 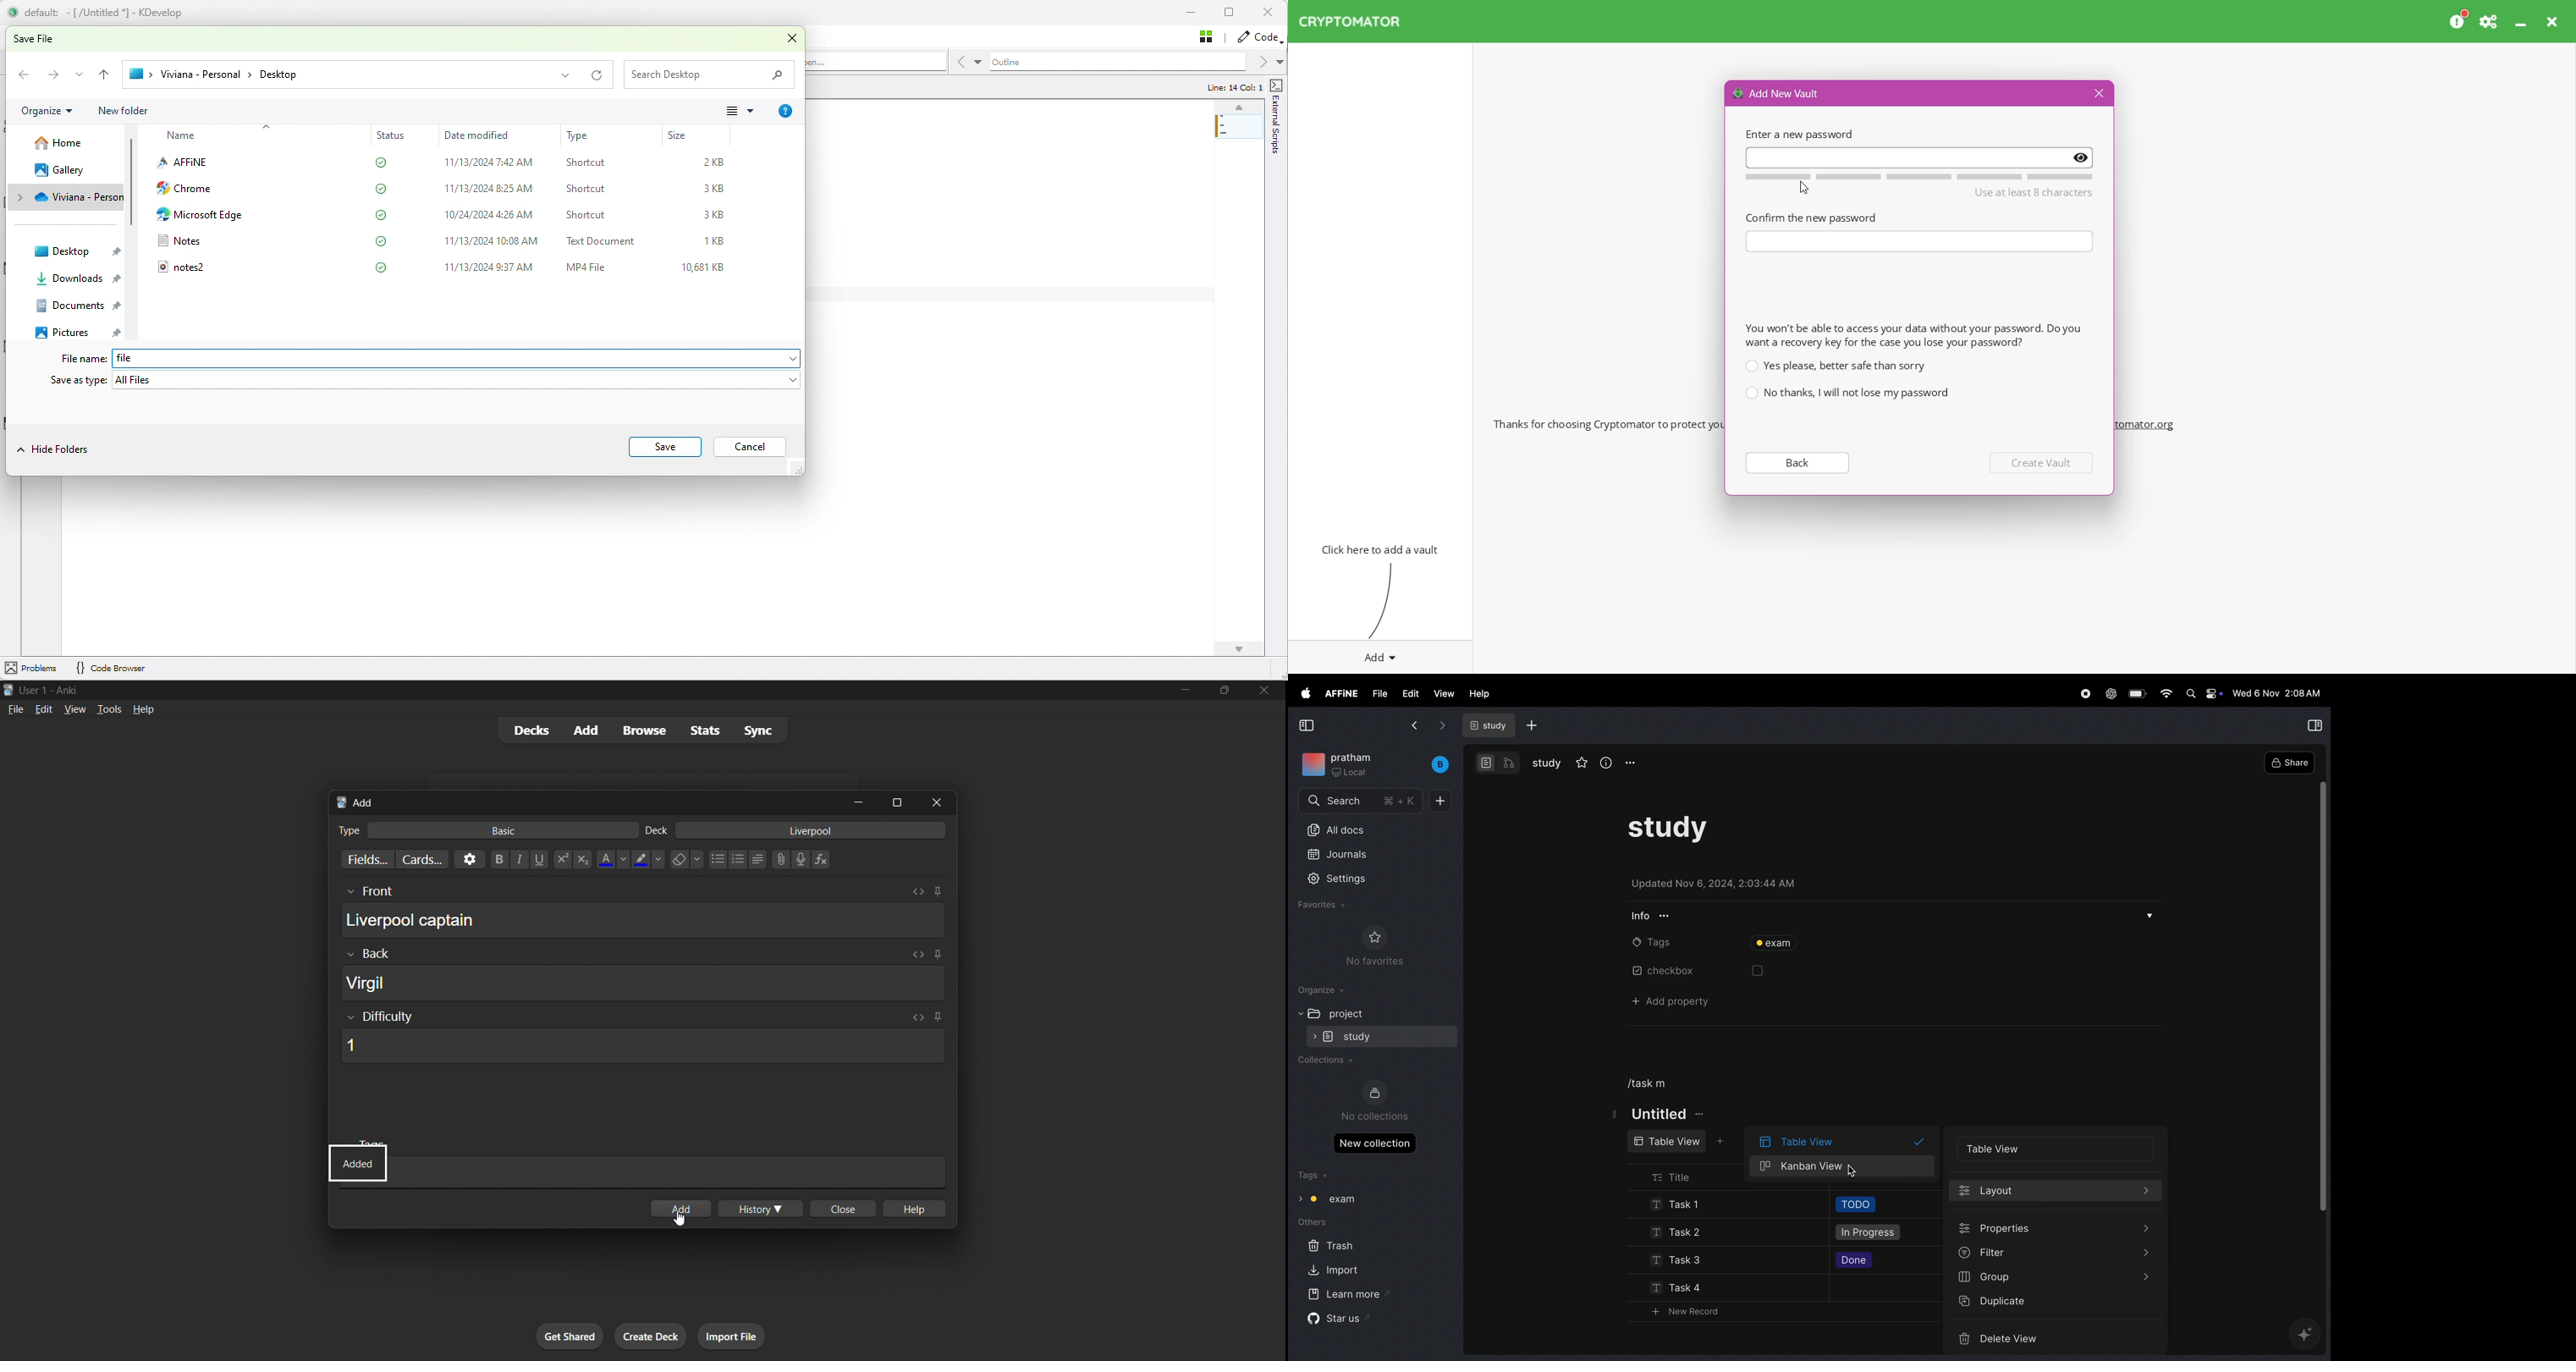 I want to click on Subscript, so click(x=583, y=859).